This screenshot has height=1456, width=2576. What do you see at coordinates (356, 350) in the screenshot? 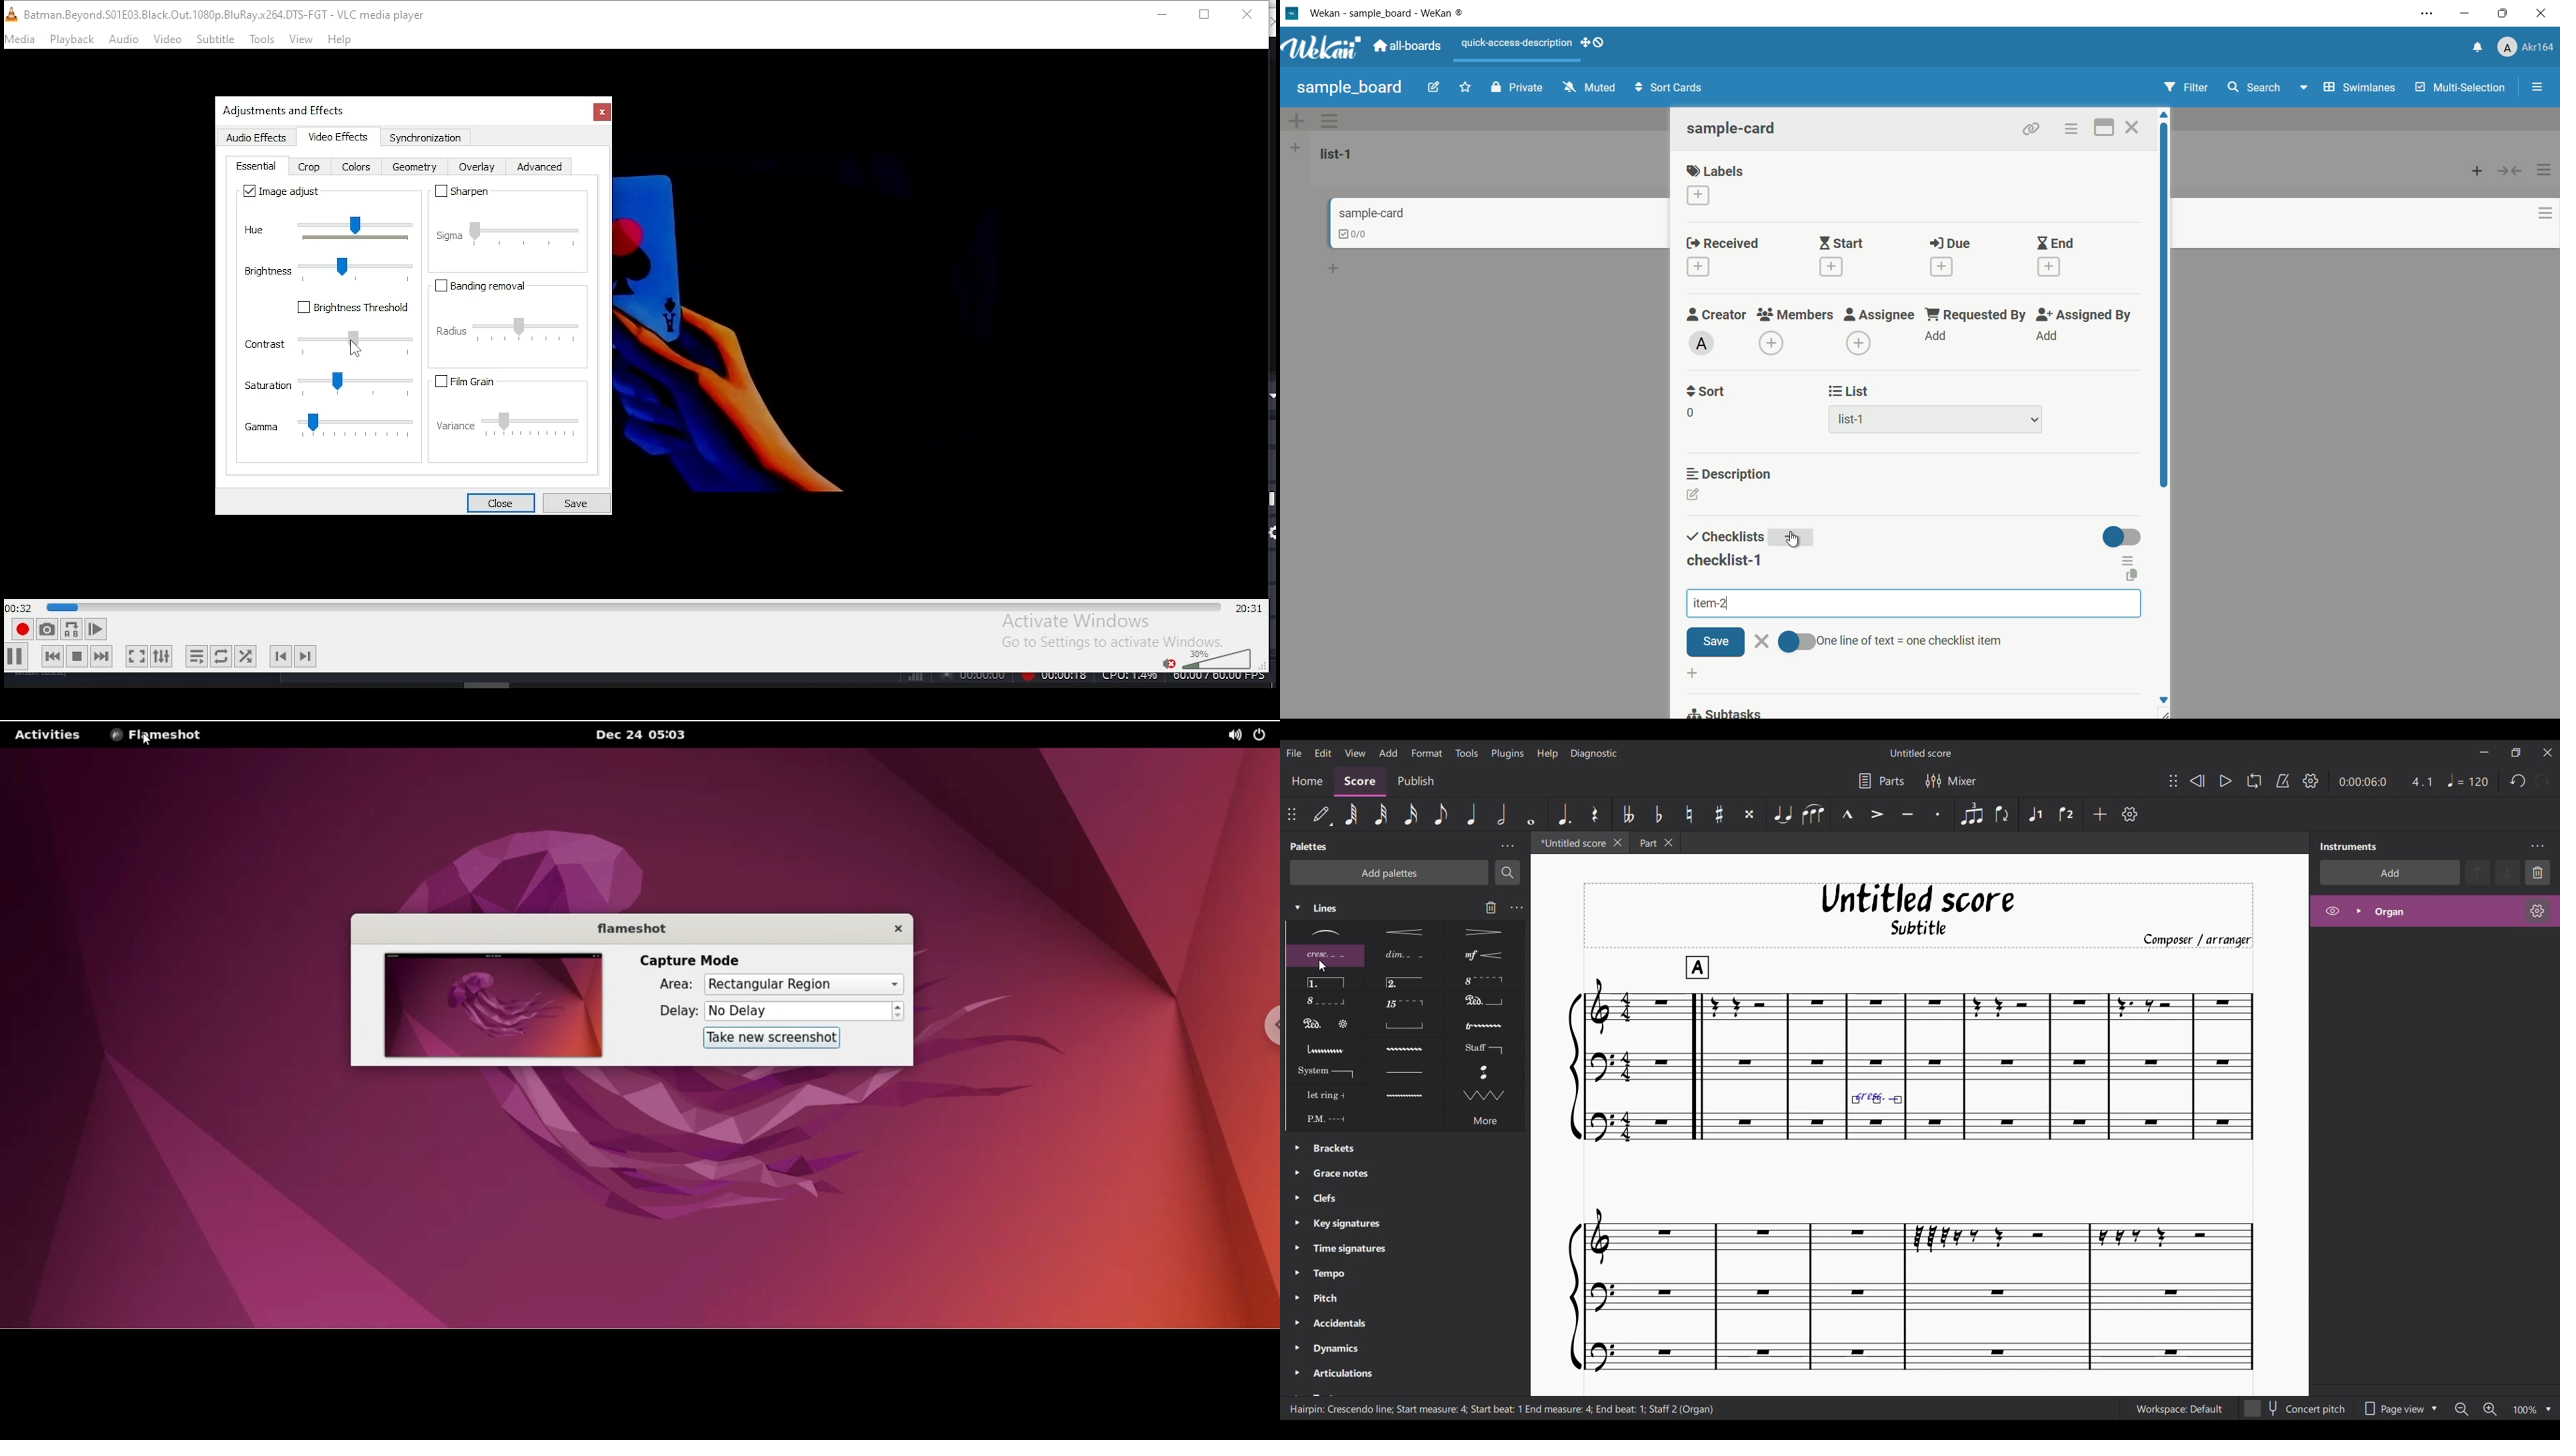
I see `` at bounding box center [356, 350].